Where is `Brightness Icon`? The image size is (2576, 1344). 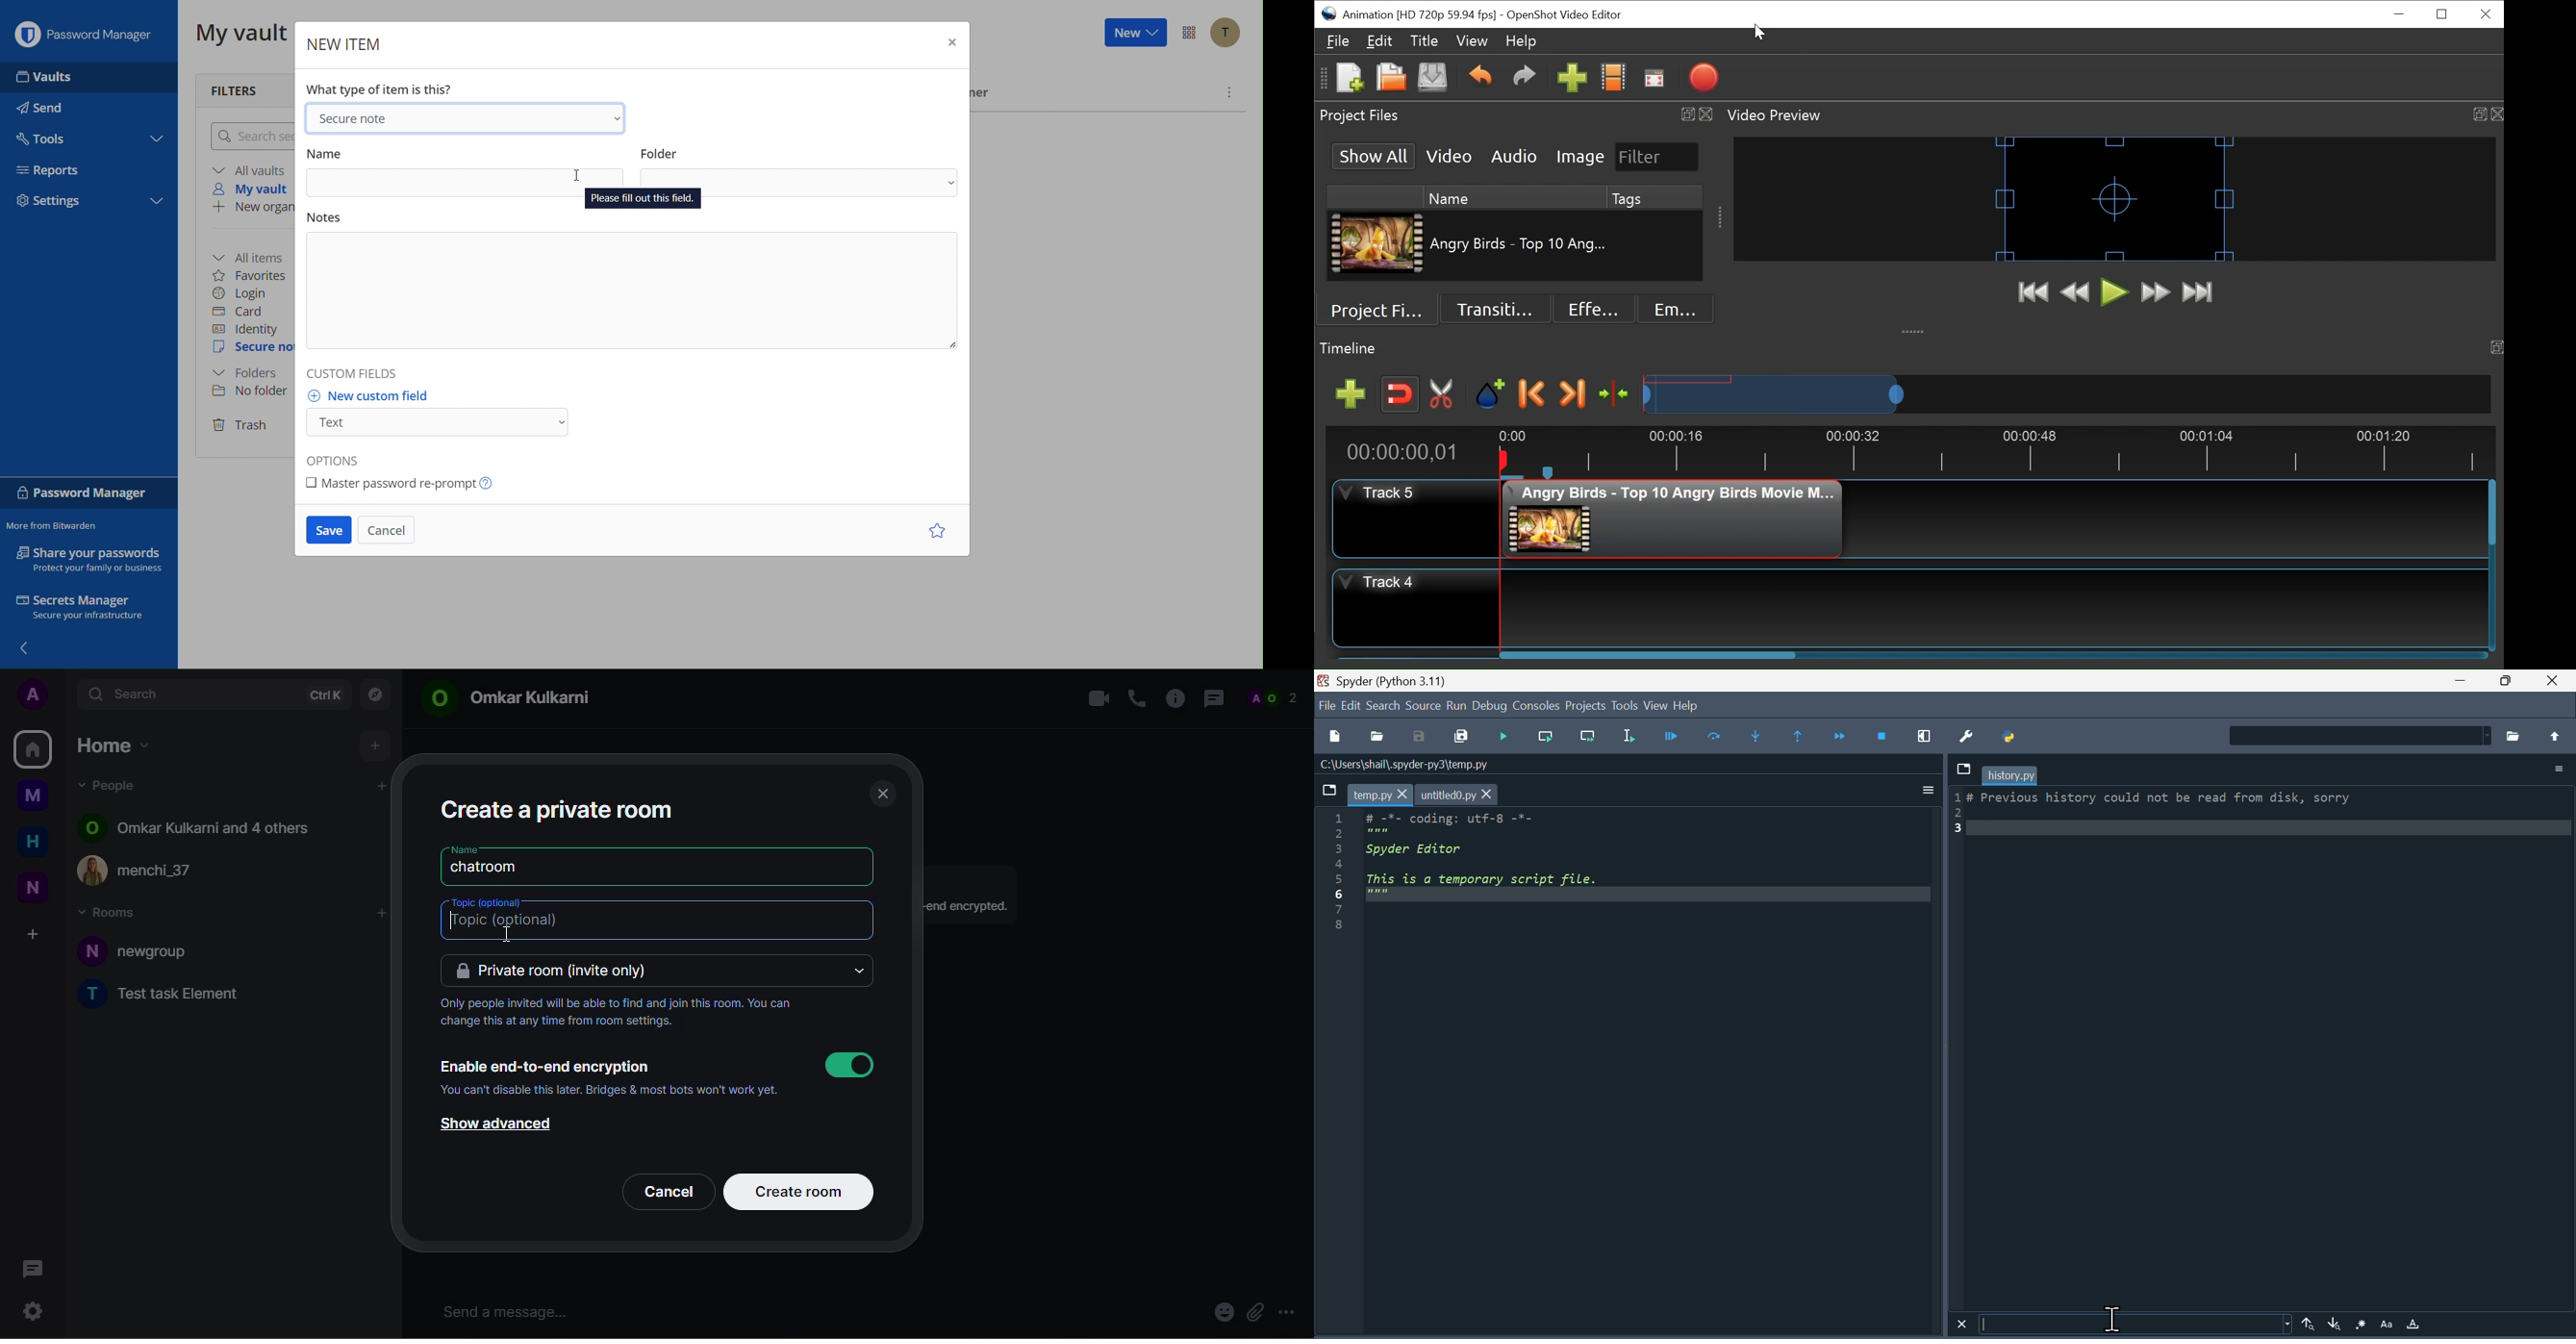
Brightness Icon is located at coordinates (2363, 1326).